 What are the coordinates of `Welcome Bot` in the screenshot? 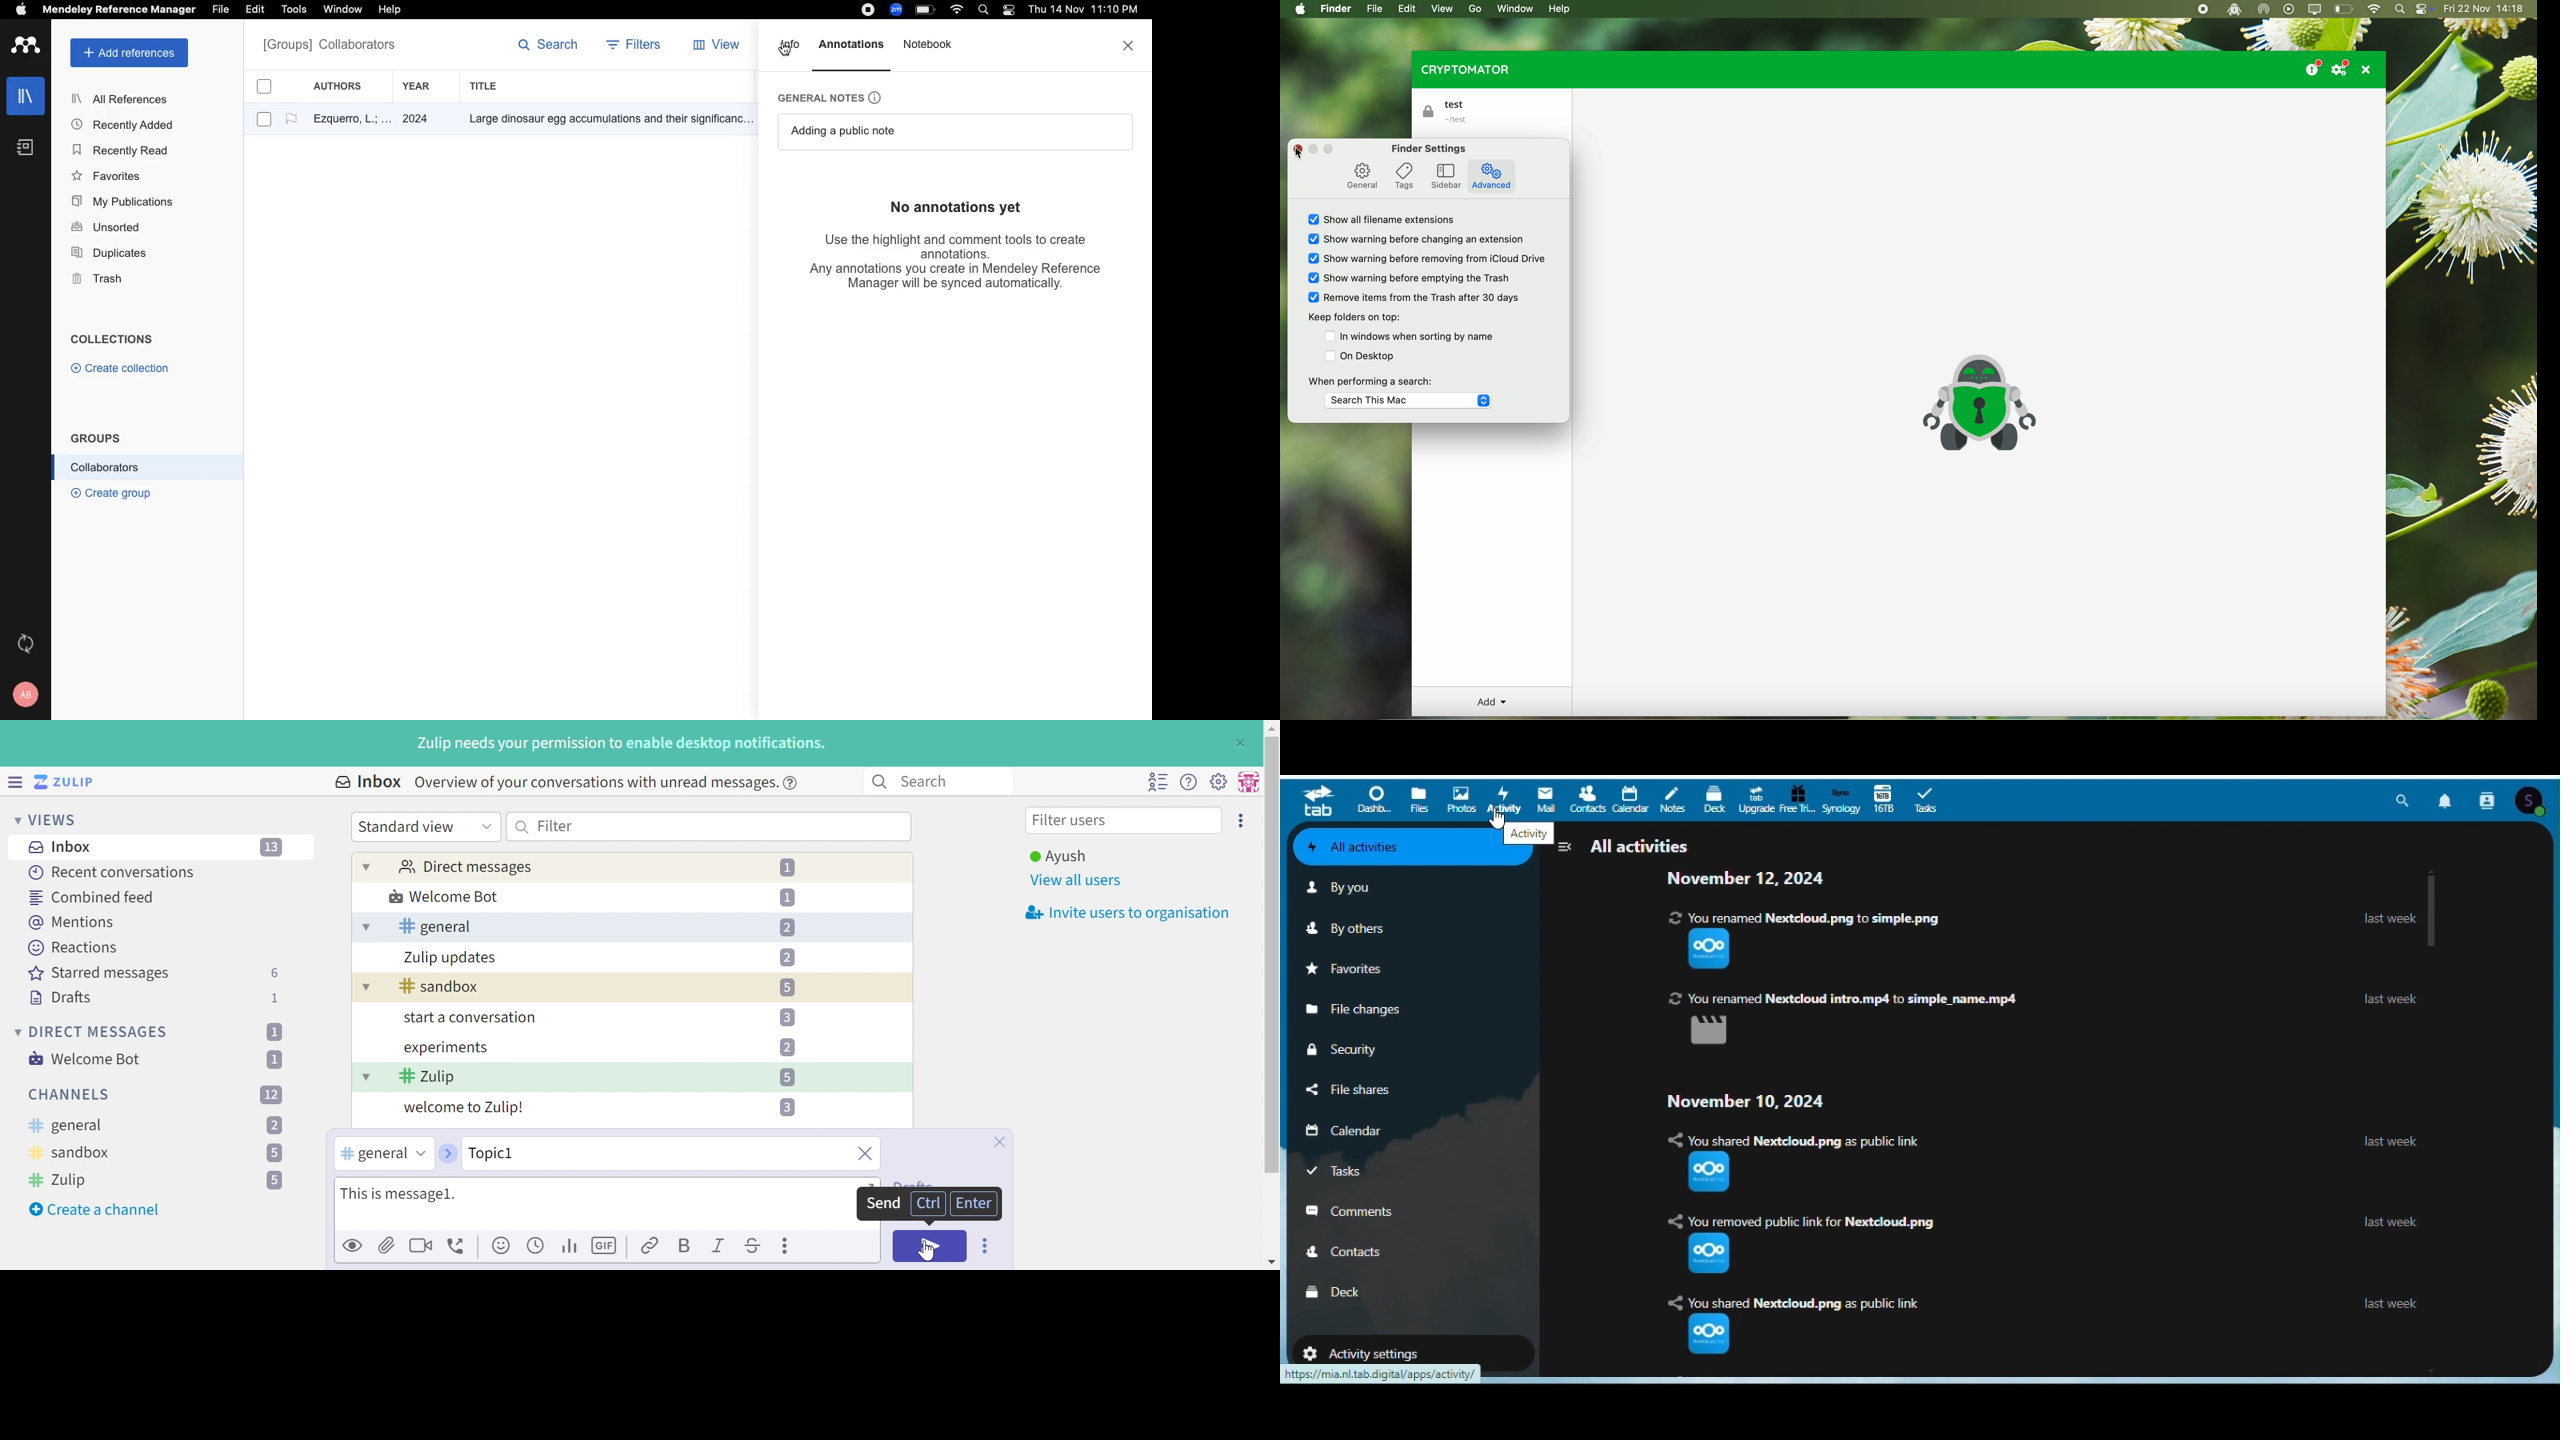 It's located at (445, 898).